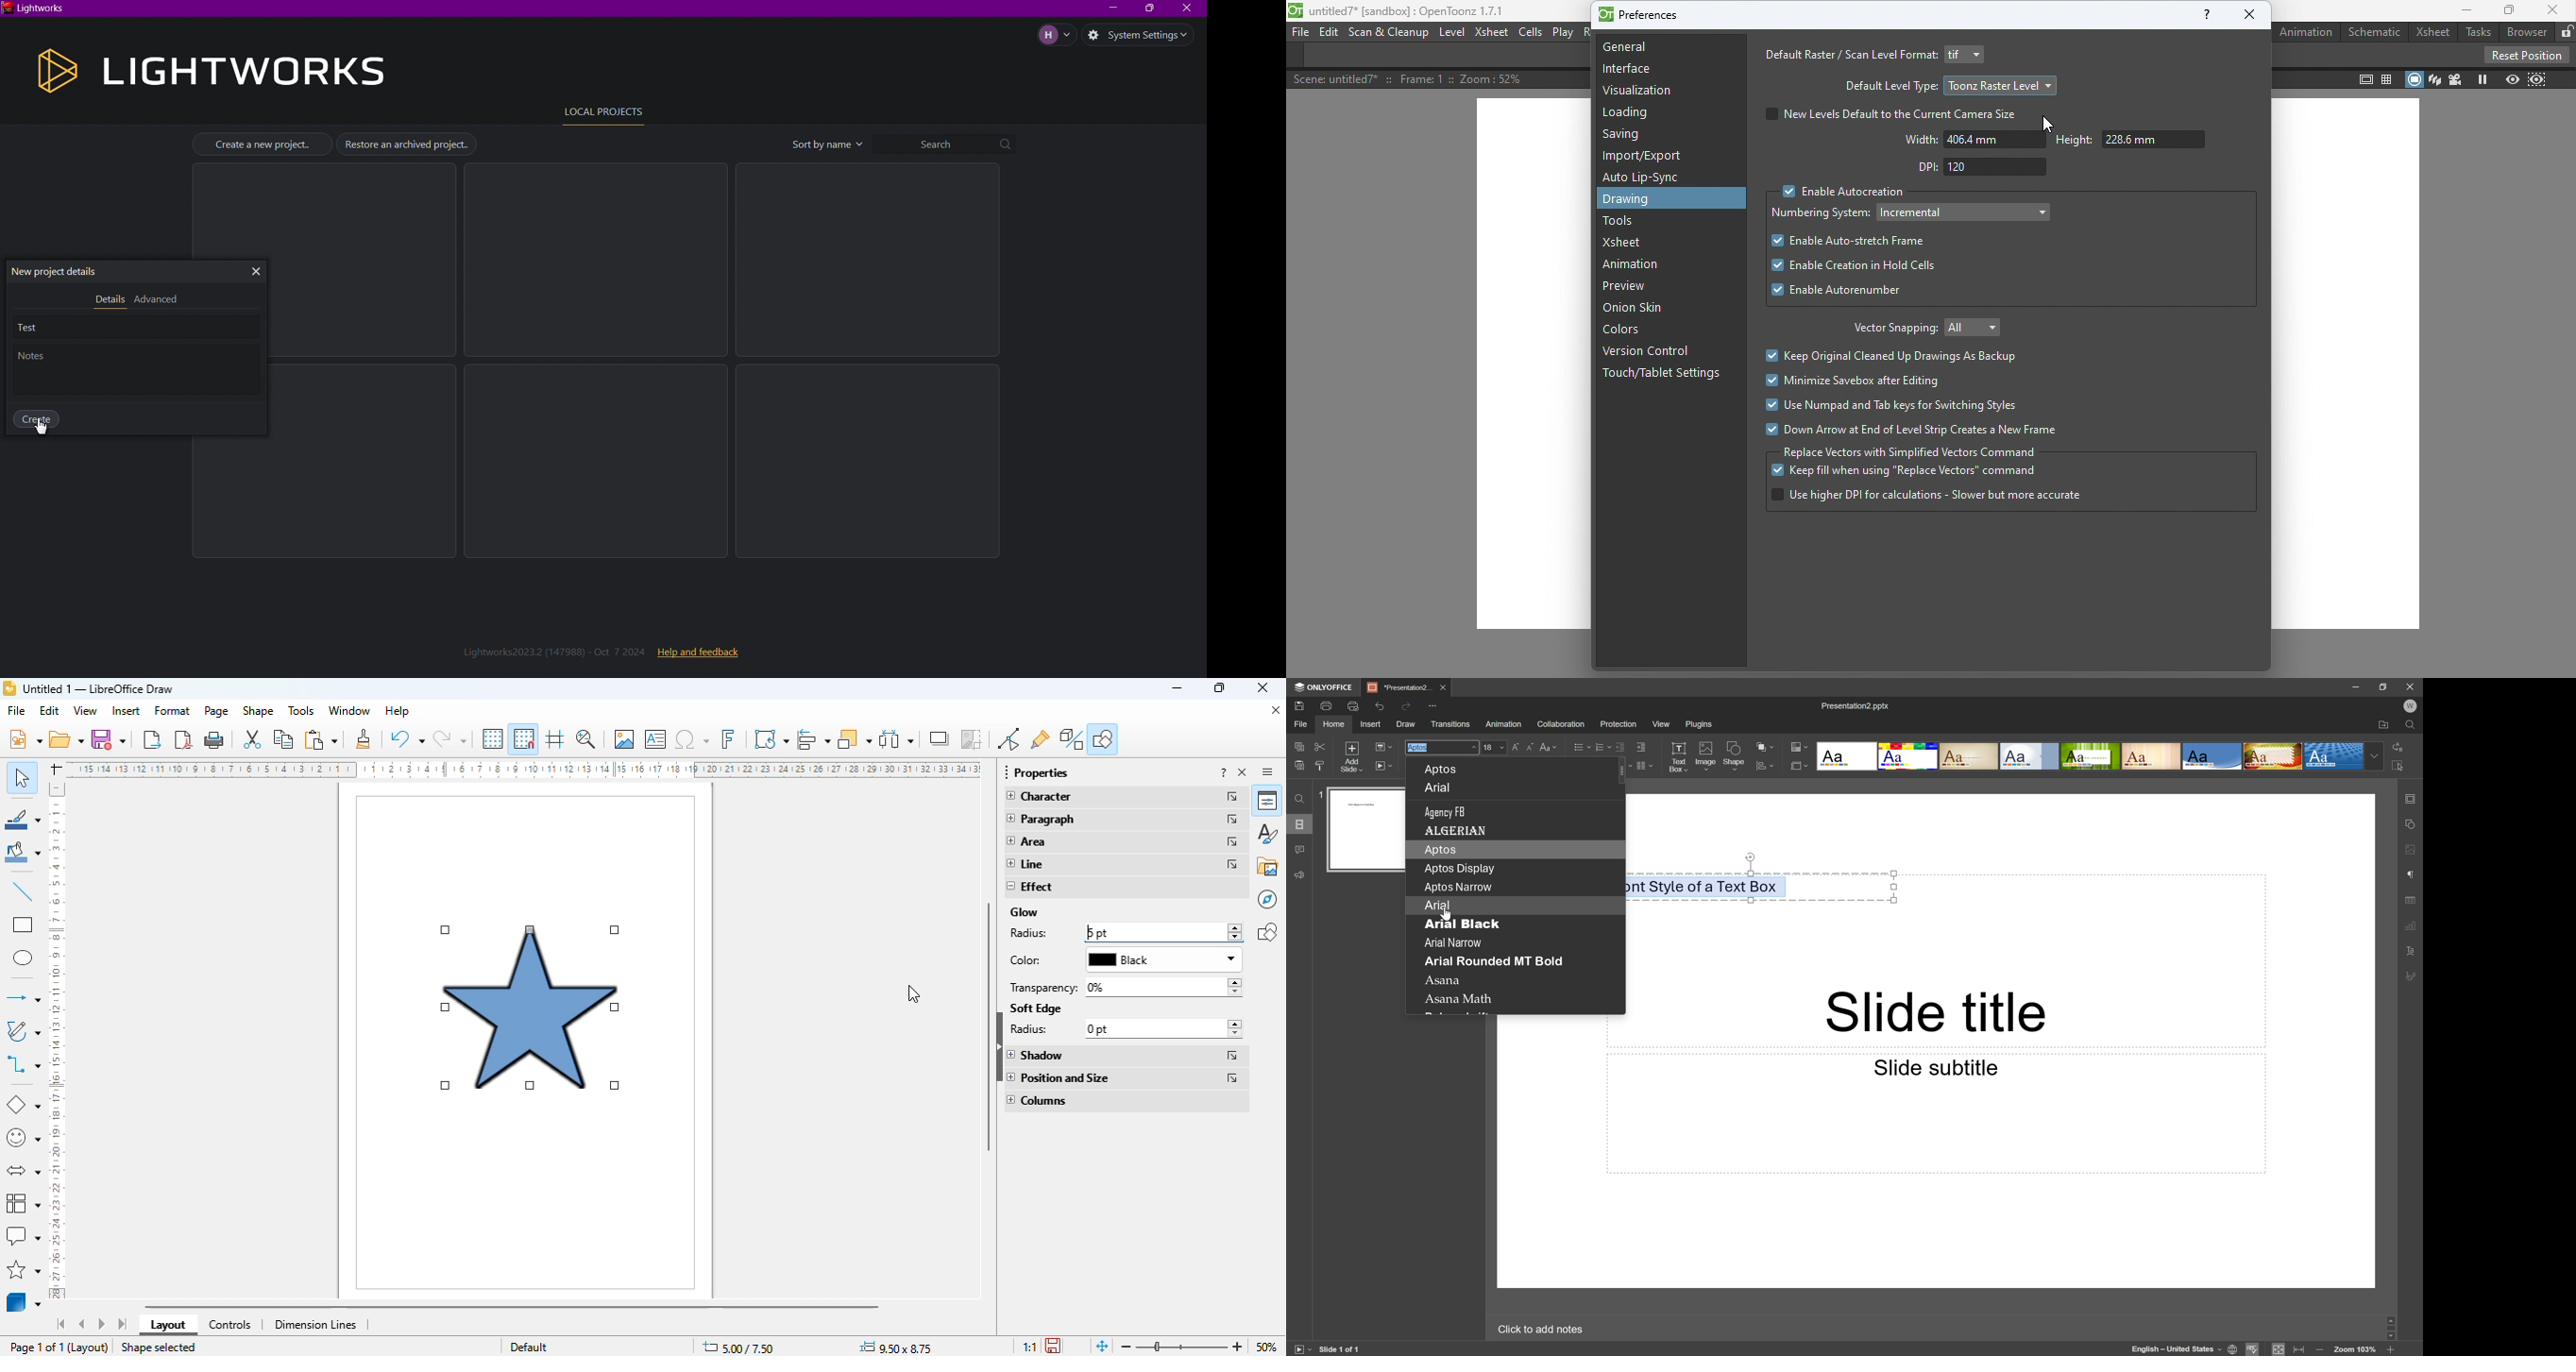 The height and width of the screenshot is (1372, 2576). I want to click on insert fontwork text, so click(728, 738).